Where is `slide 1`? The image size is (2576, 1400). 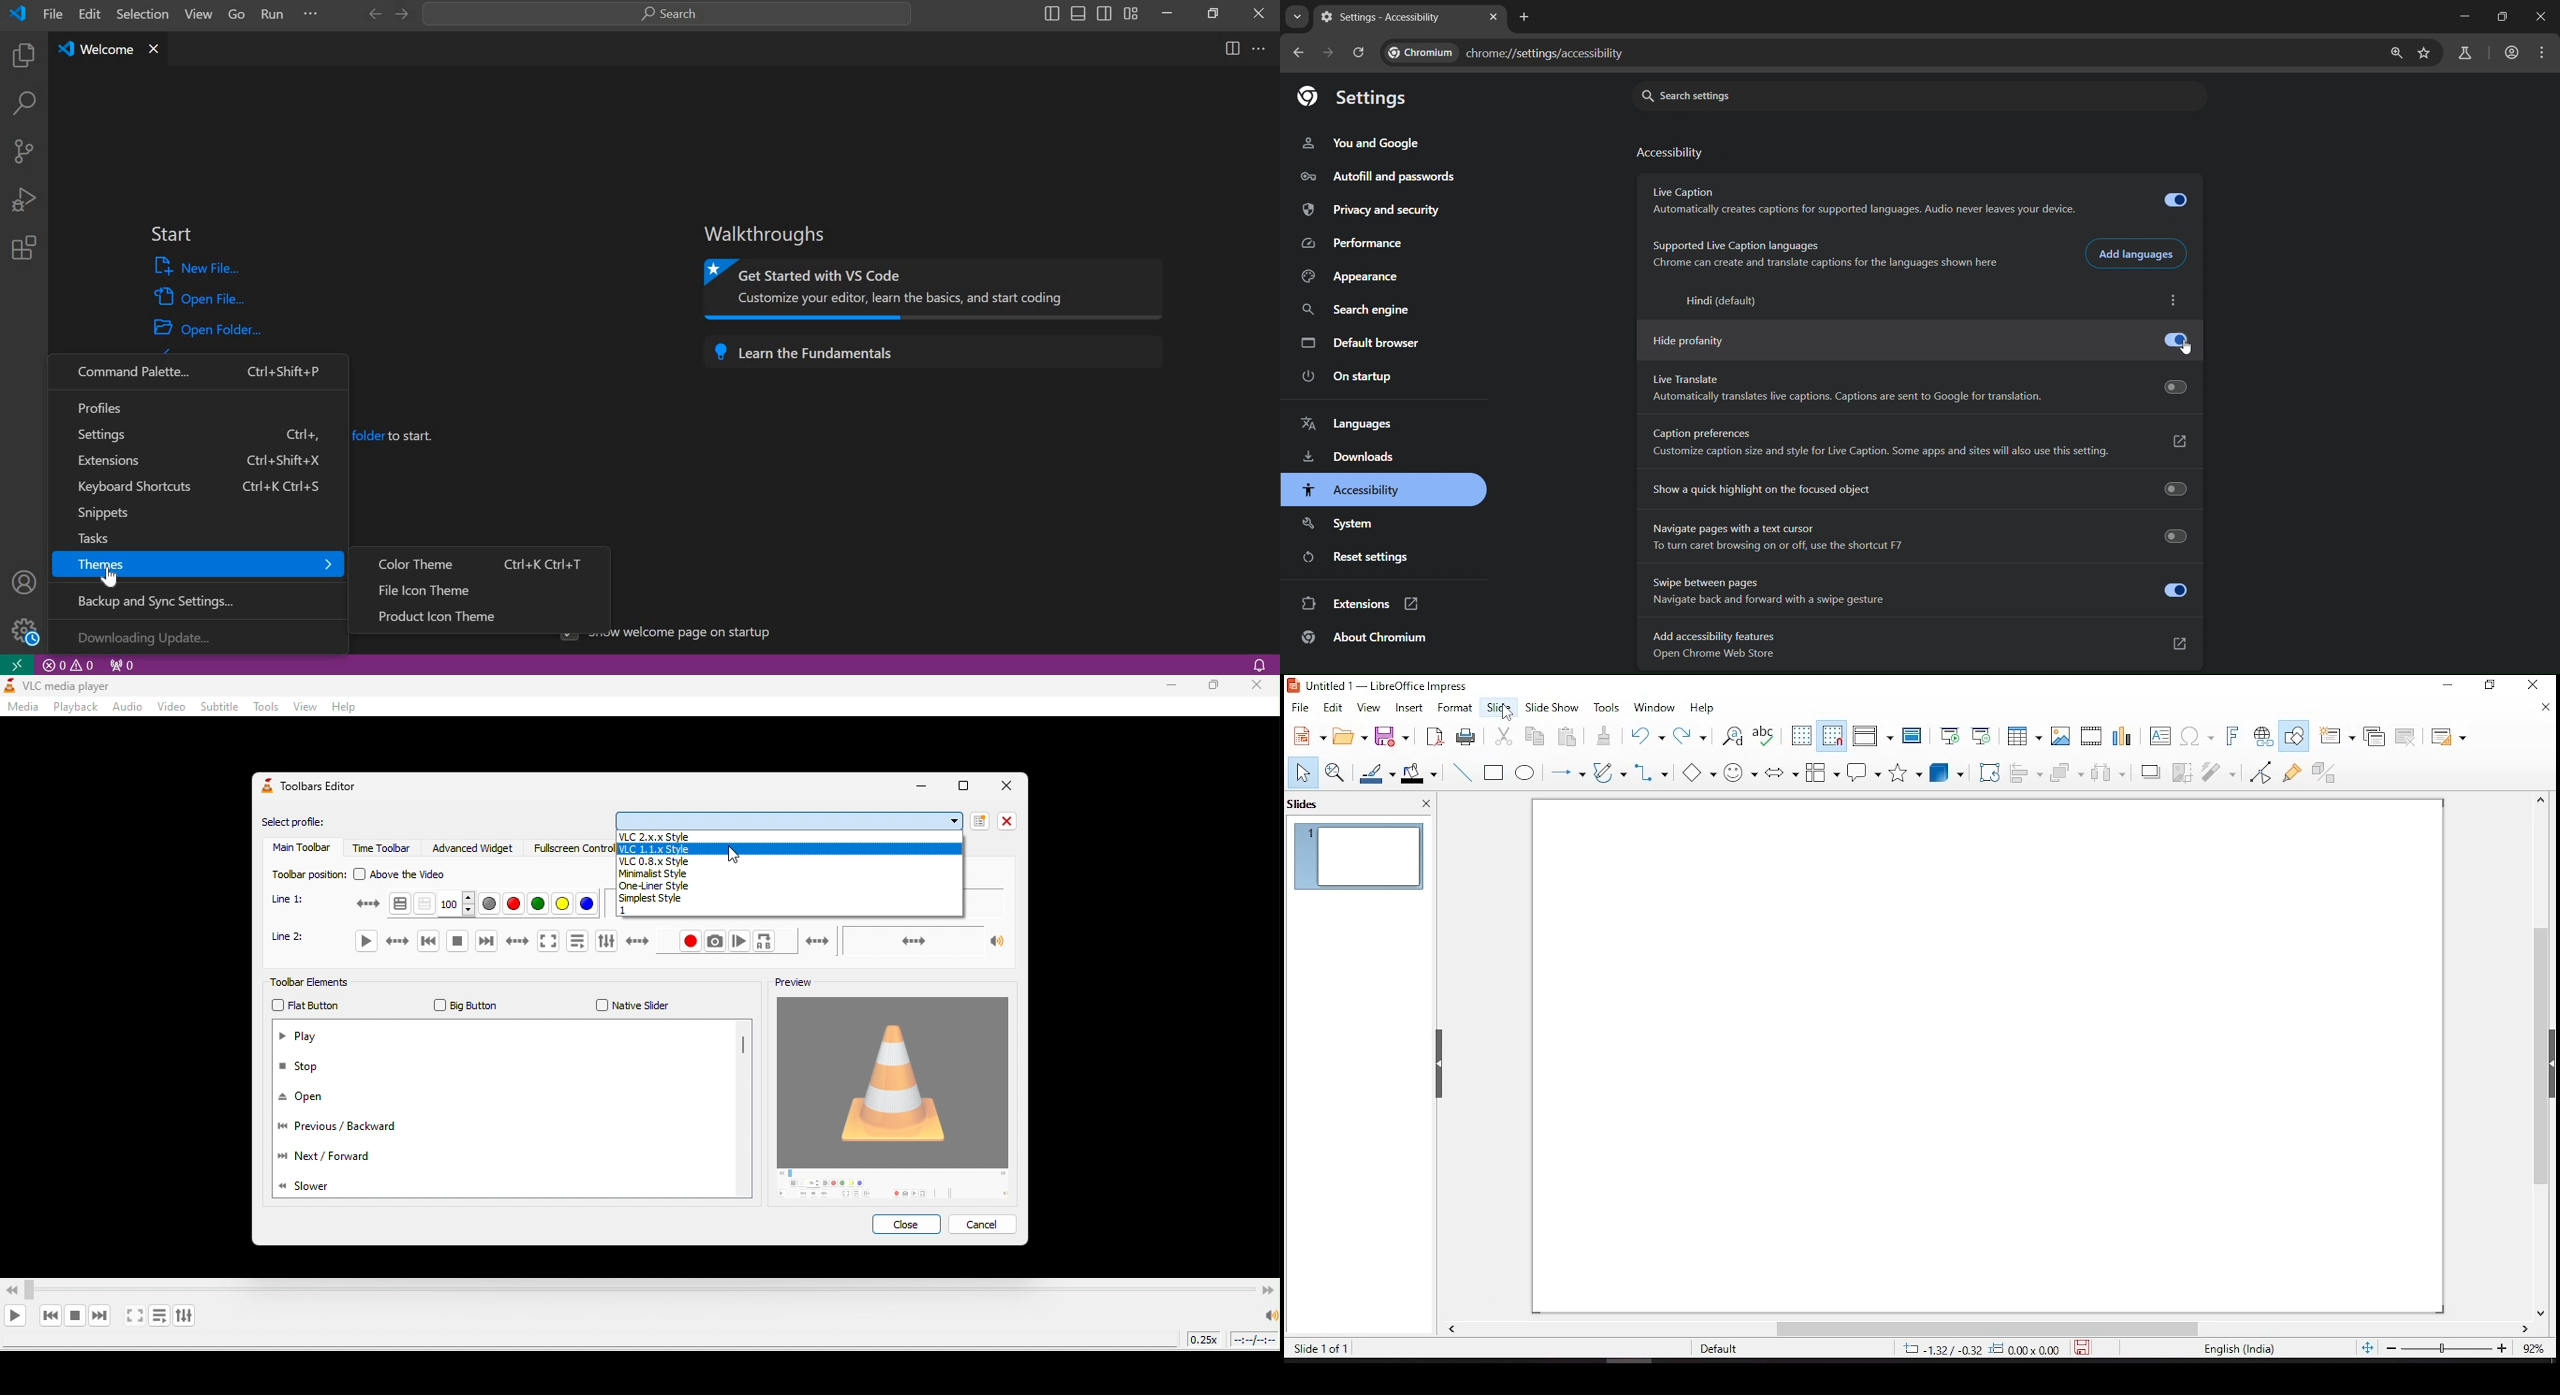
slide 1 is located at coordinates (1359, 856).